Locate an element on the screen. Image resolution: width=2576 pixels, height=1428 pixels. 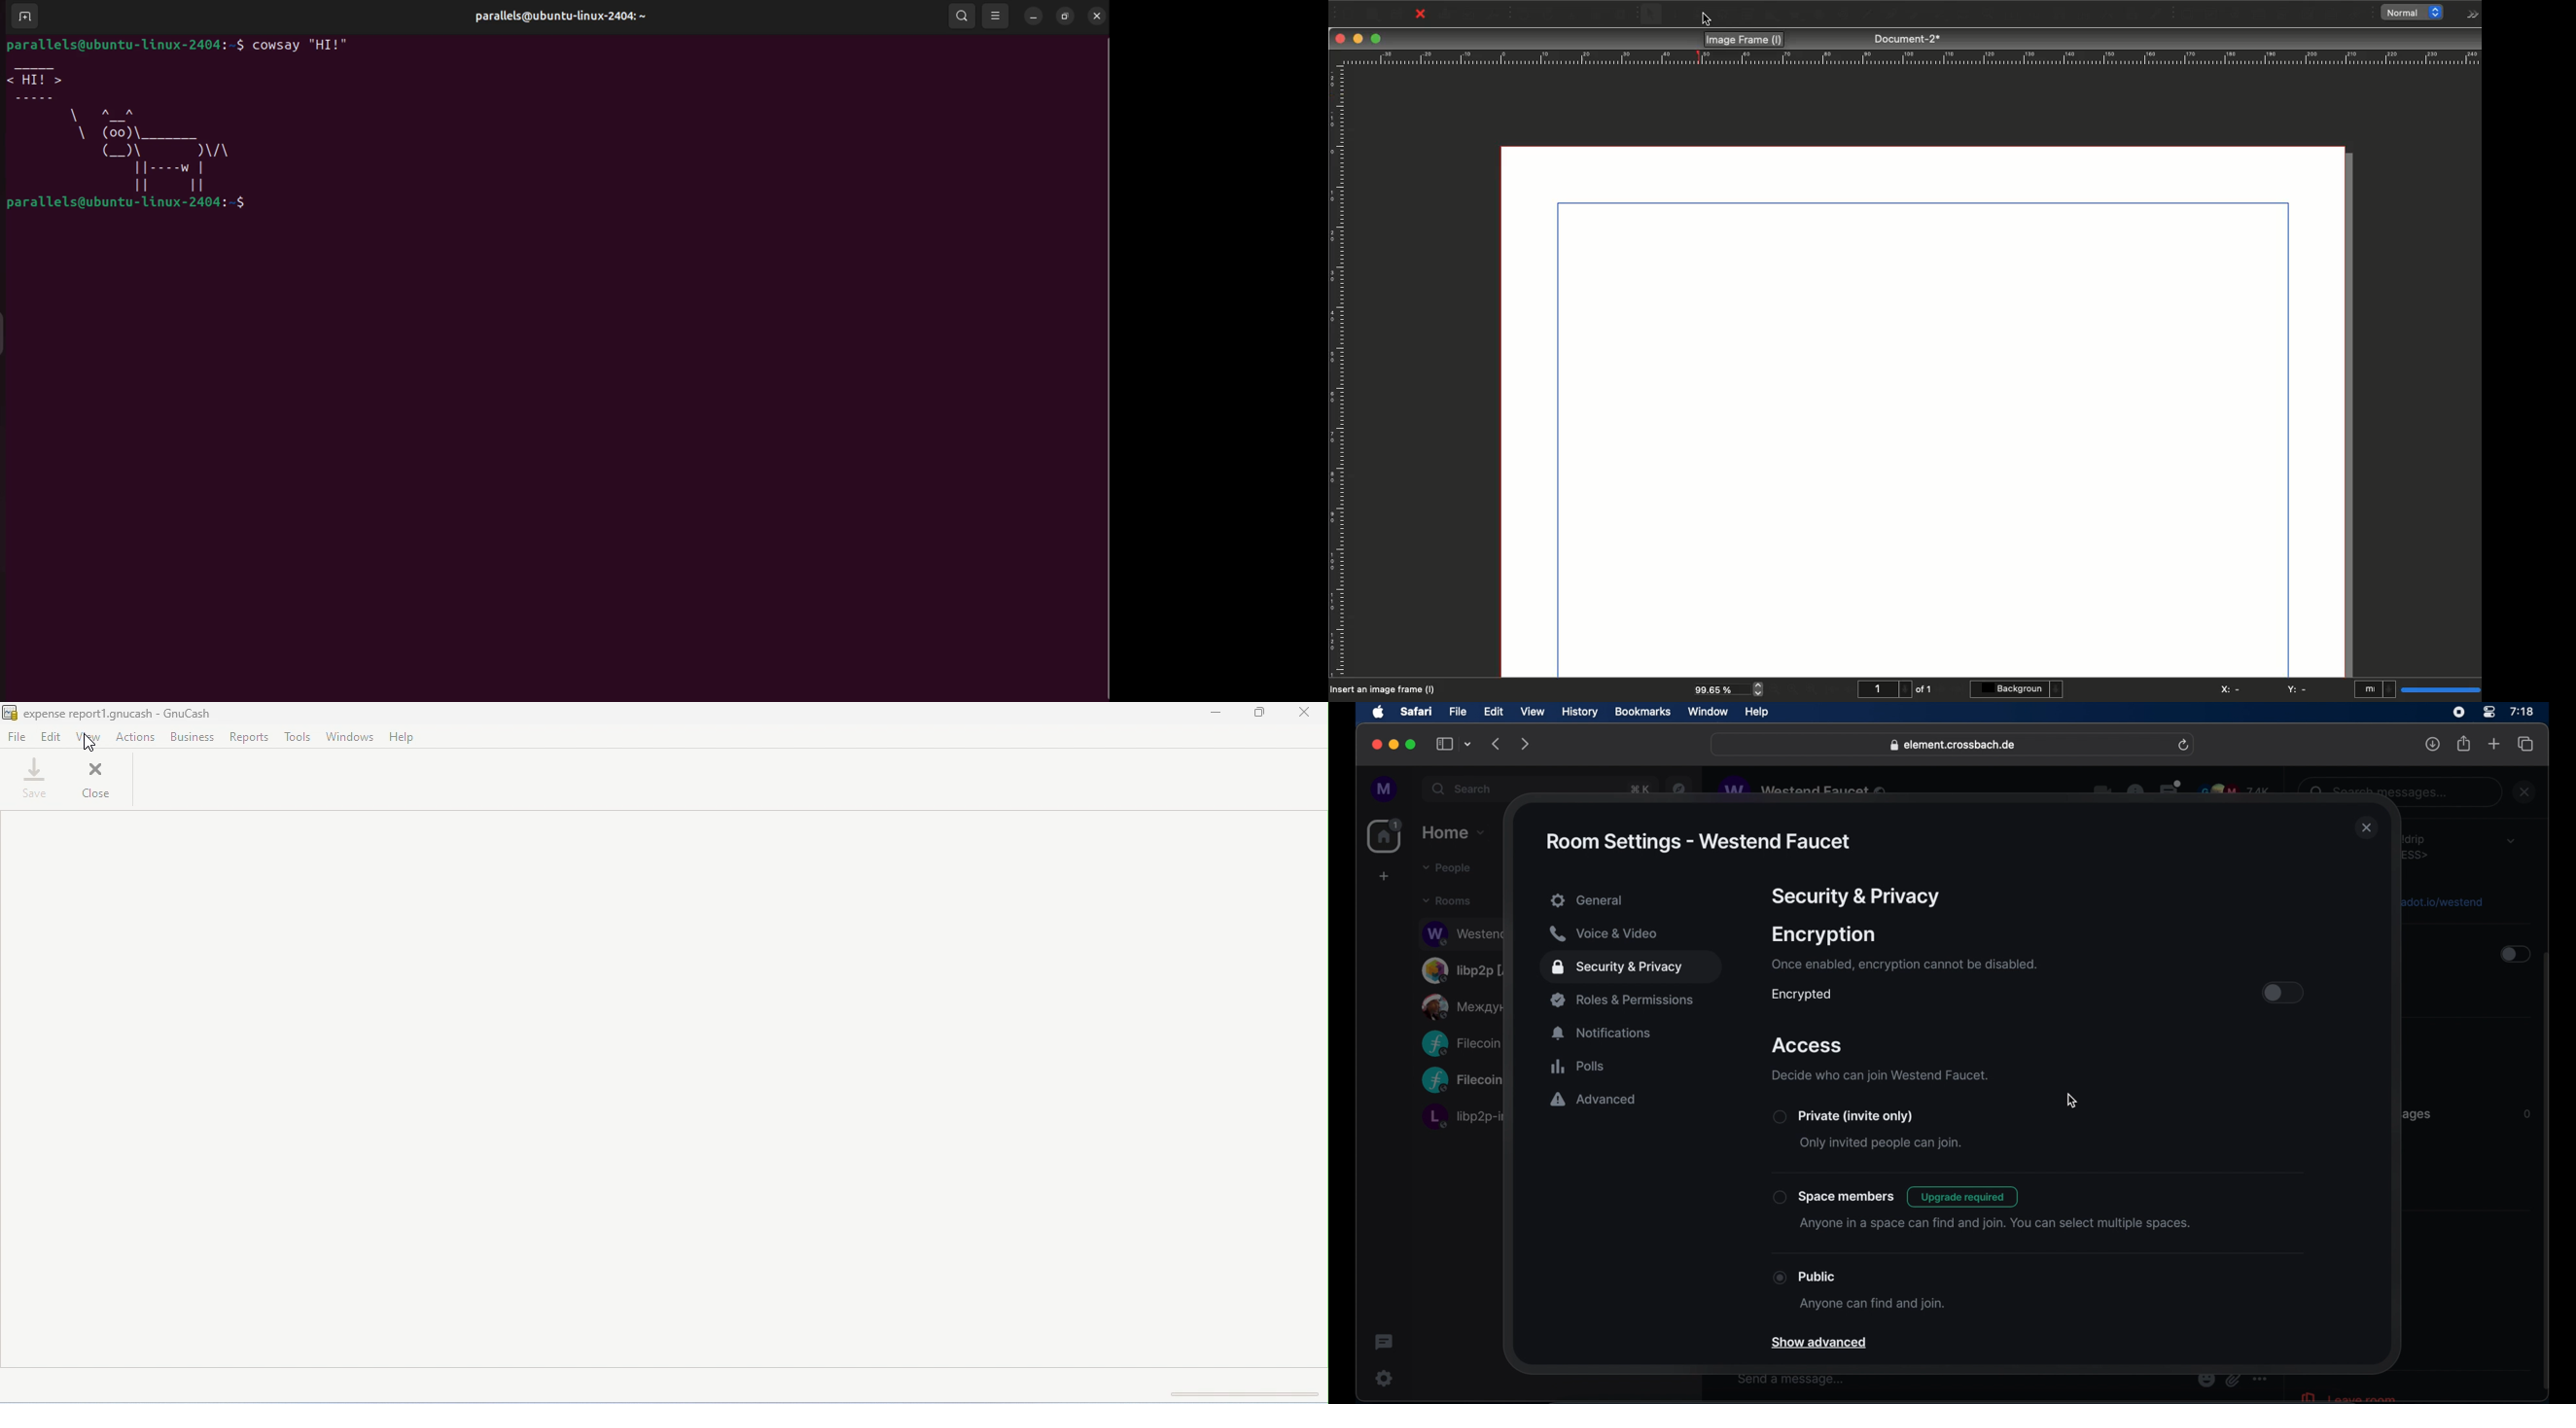
obscure is located at coordinates (2419, 846).